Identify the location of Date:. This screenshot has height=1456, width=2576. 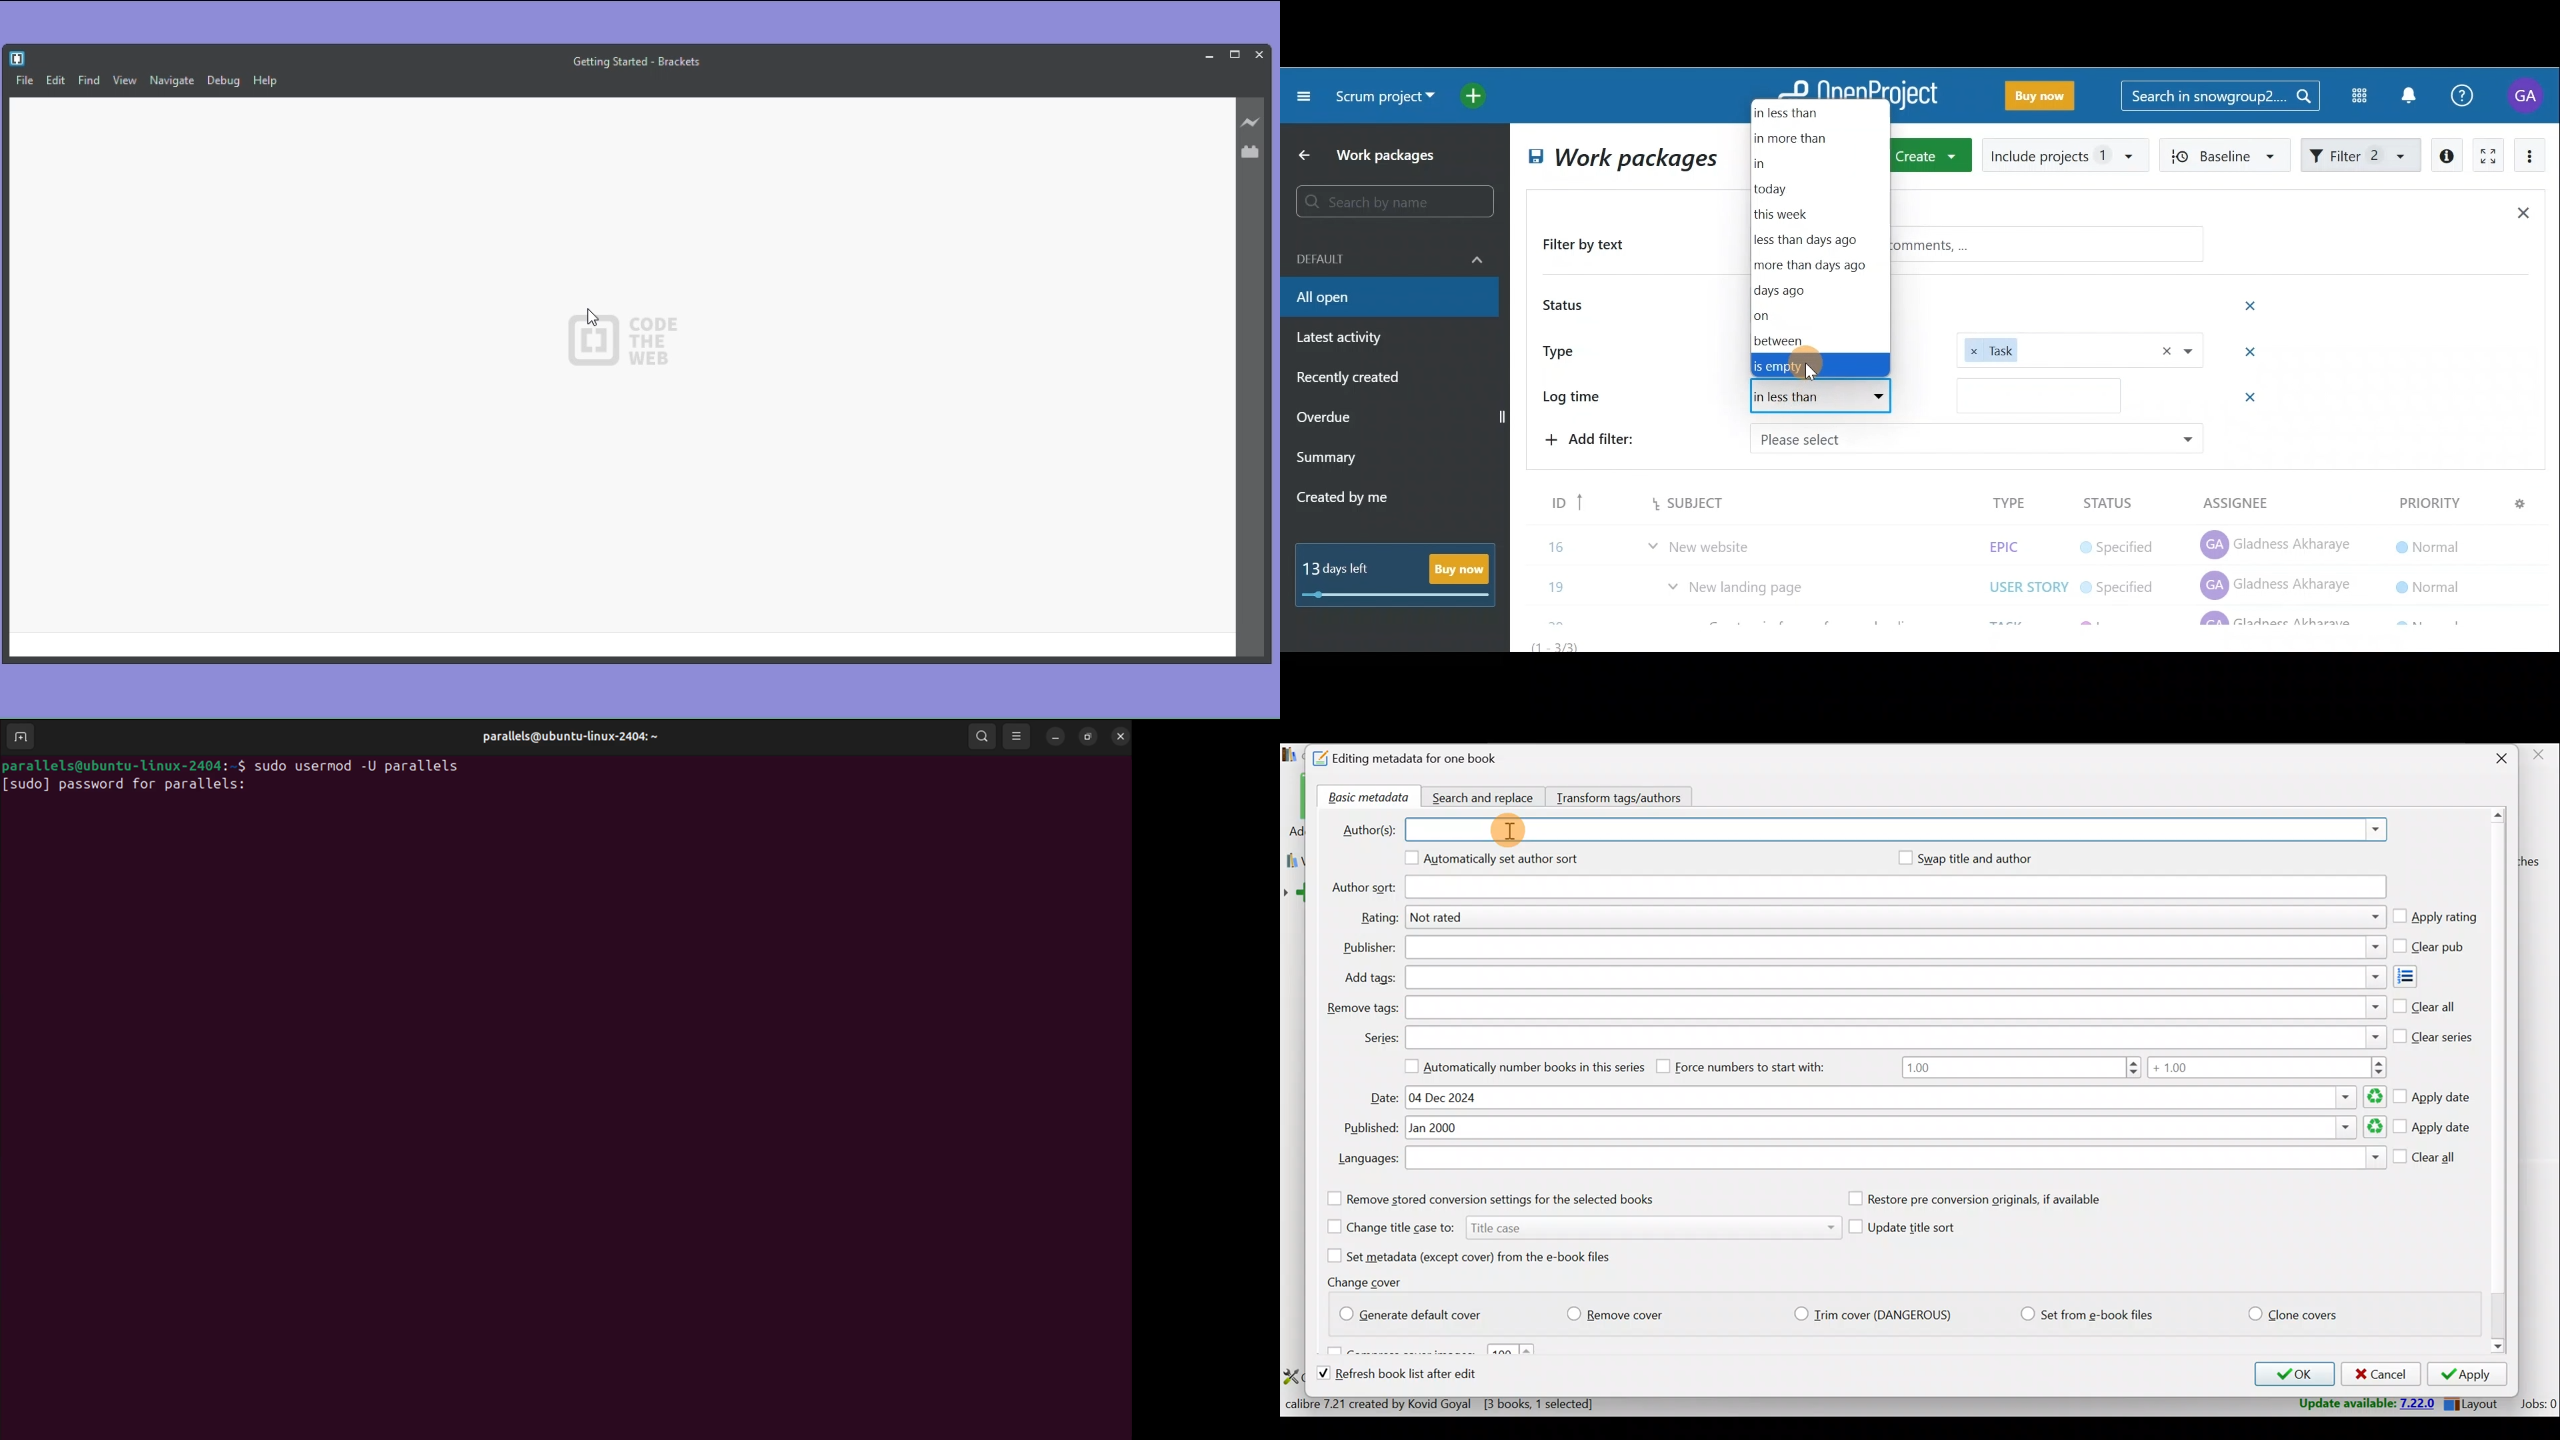
(1385, 1098).